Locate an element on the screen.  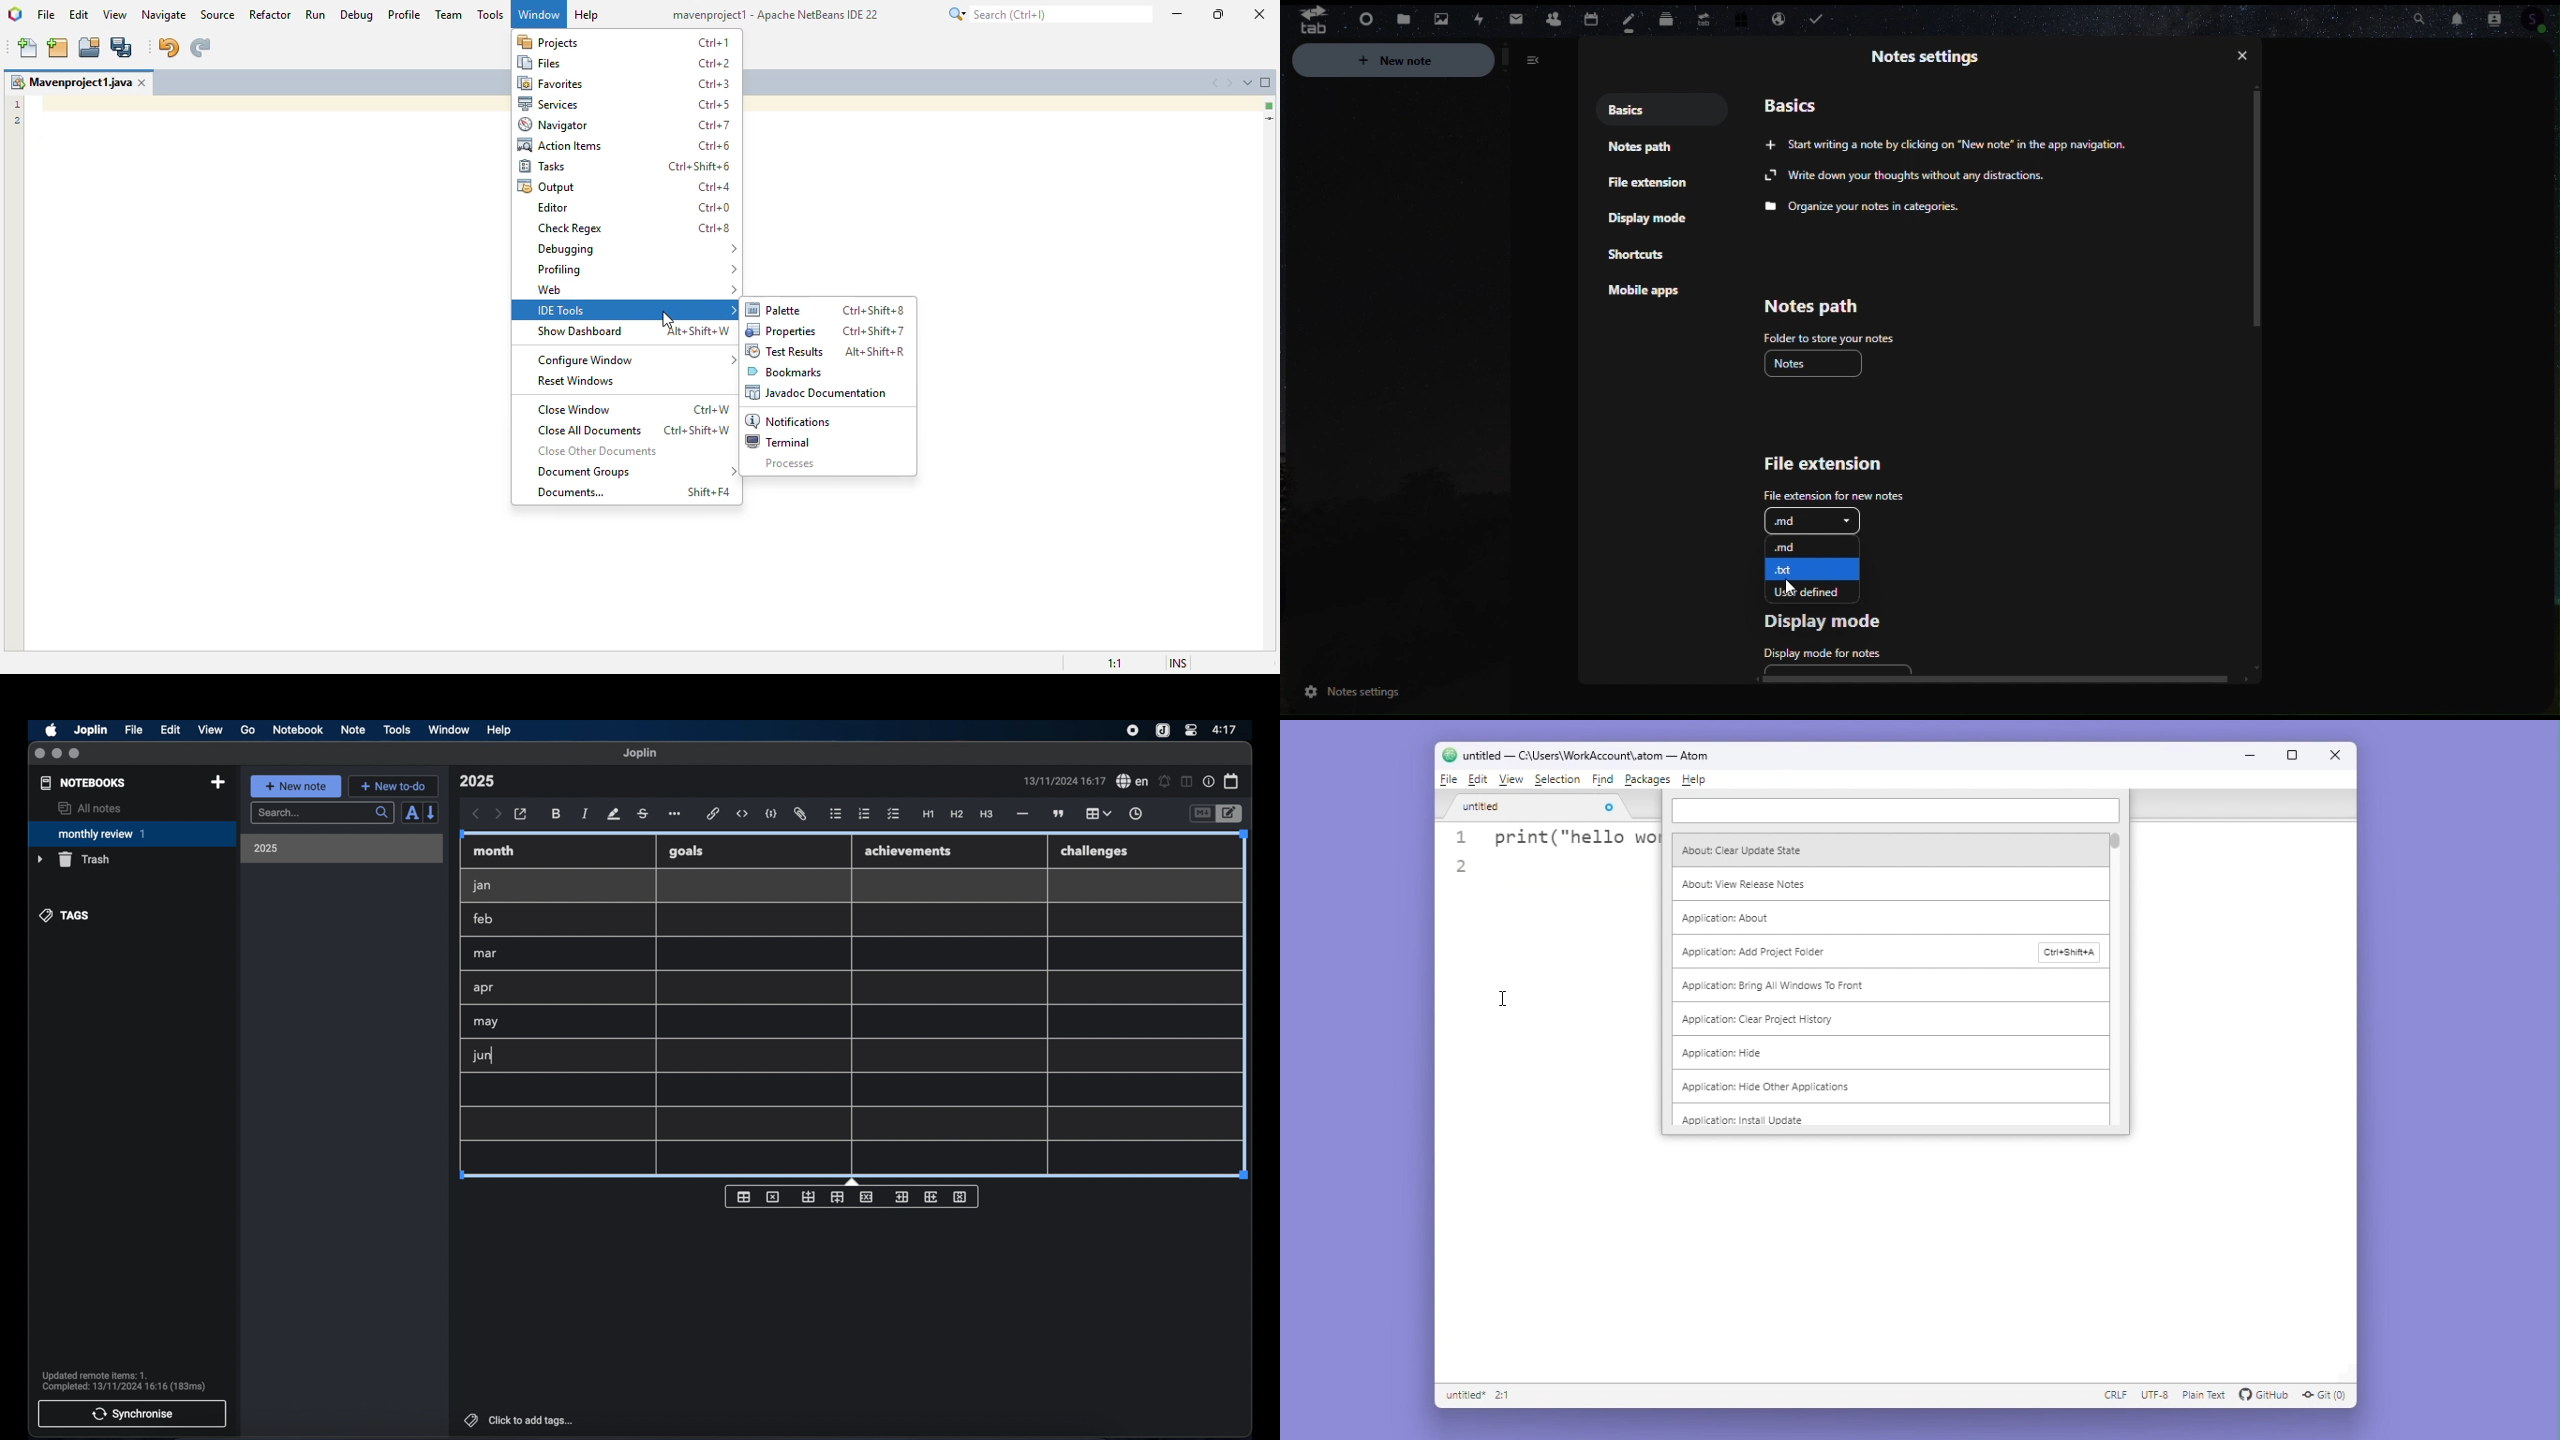
Writing a note is located at coordinates (1967, 146).